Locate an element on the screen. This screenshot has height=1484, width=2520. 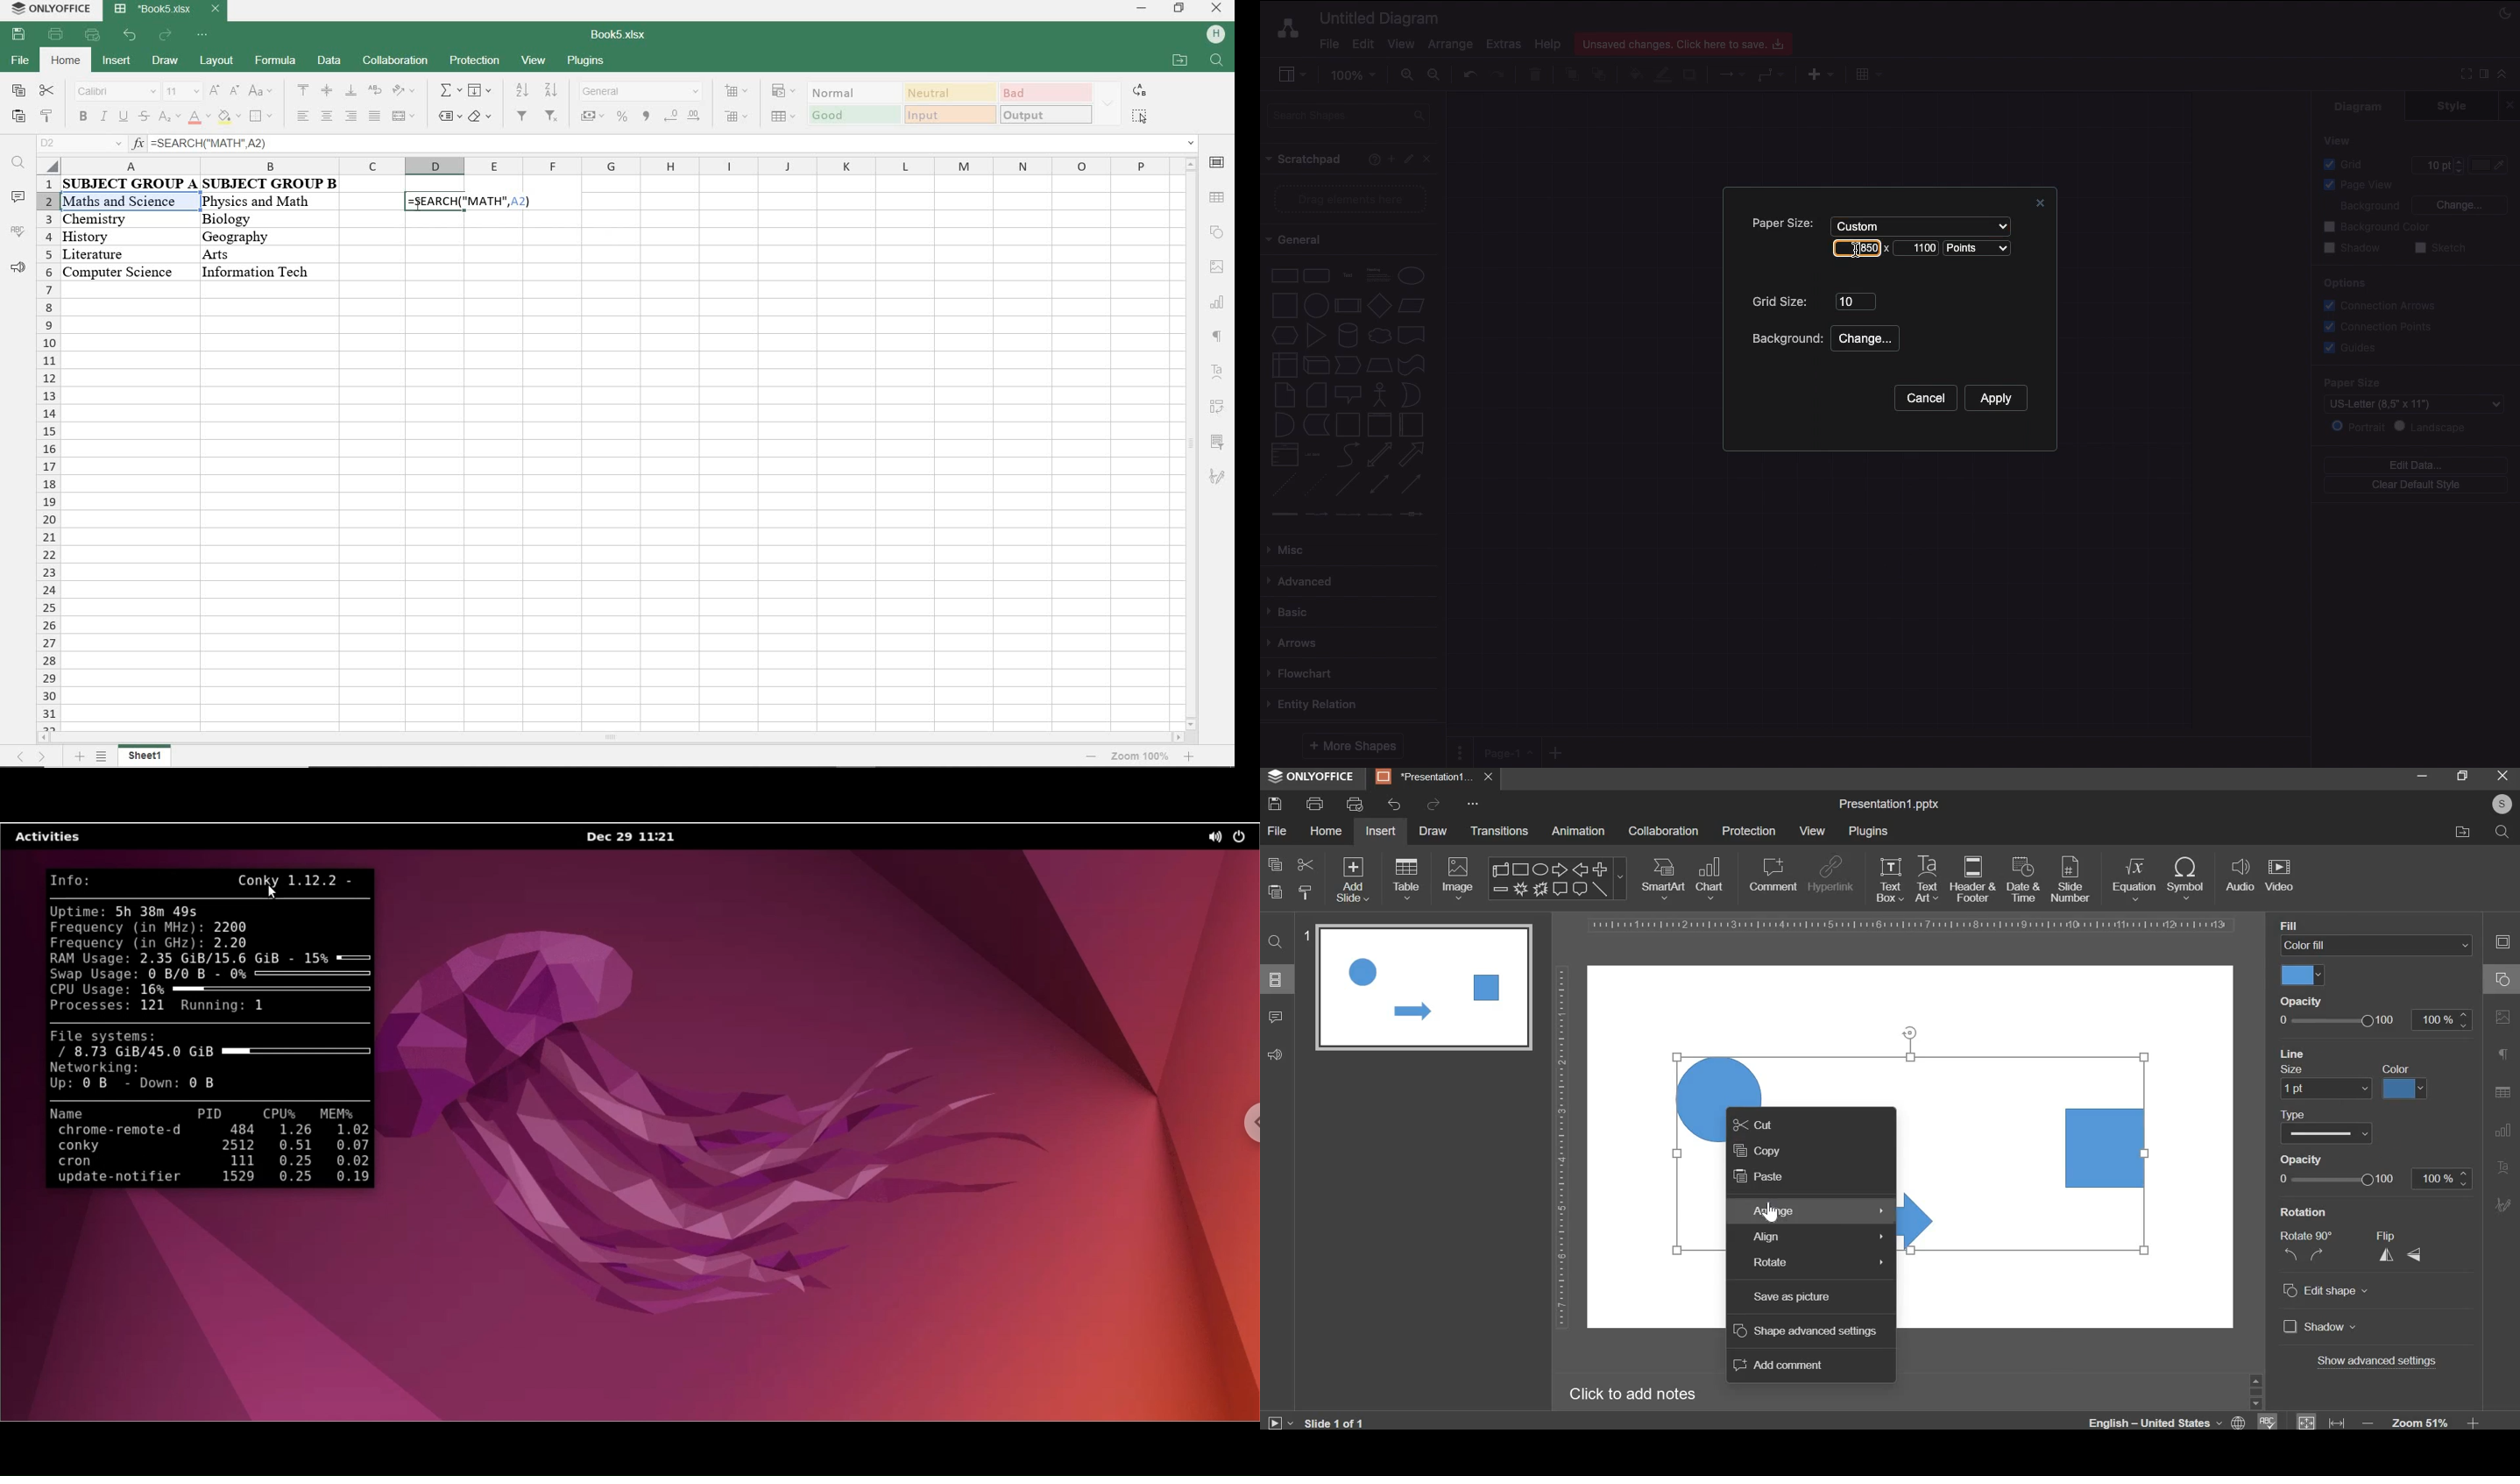
home is located at coordinates (68, 60).